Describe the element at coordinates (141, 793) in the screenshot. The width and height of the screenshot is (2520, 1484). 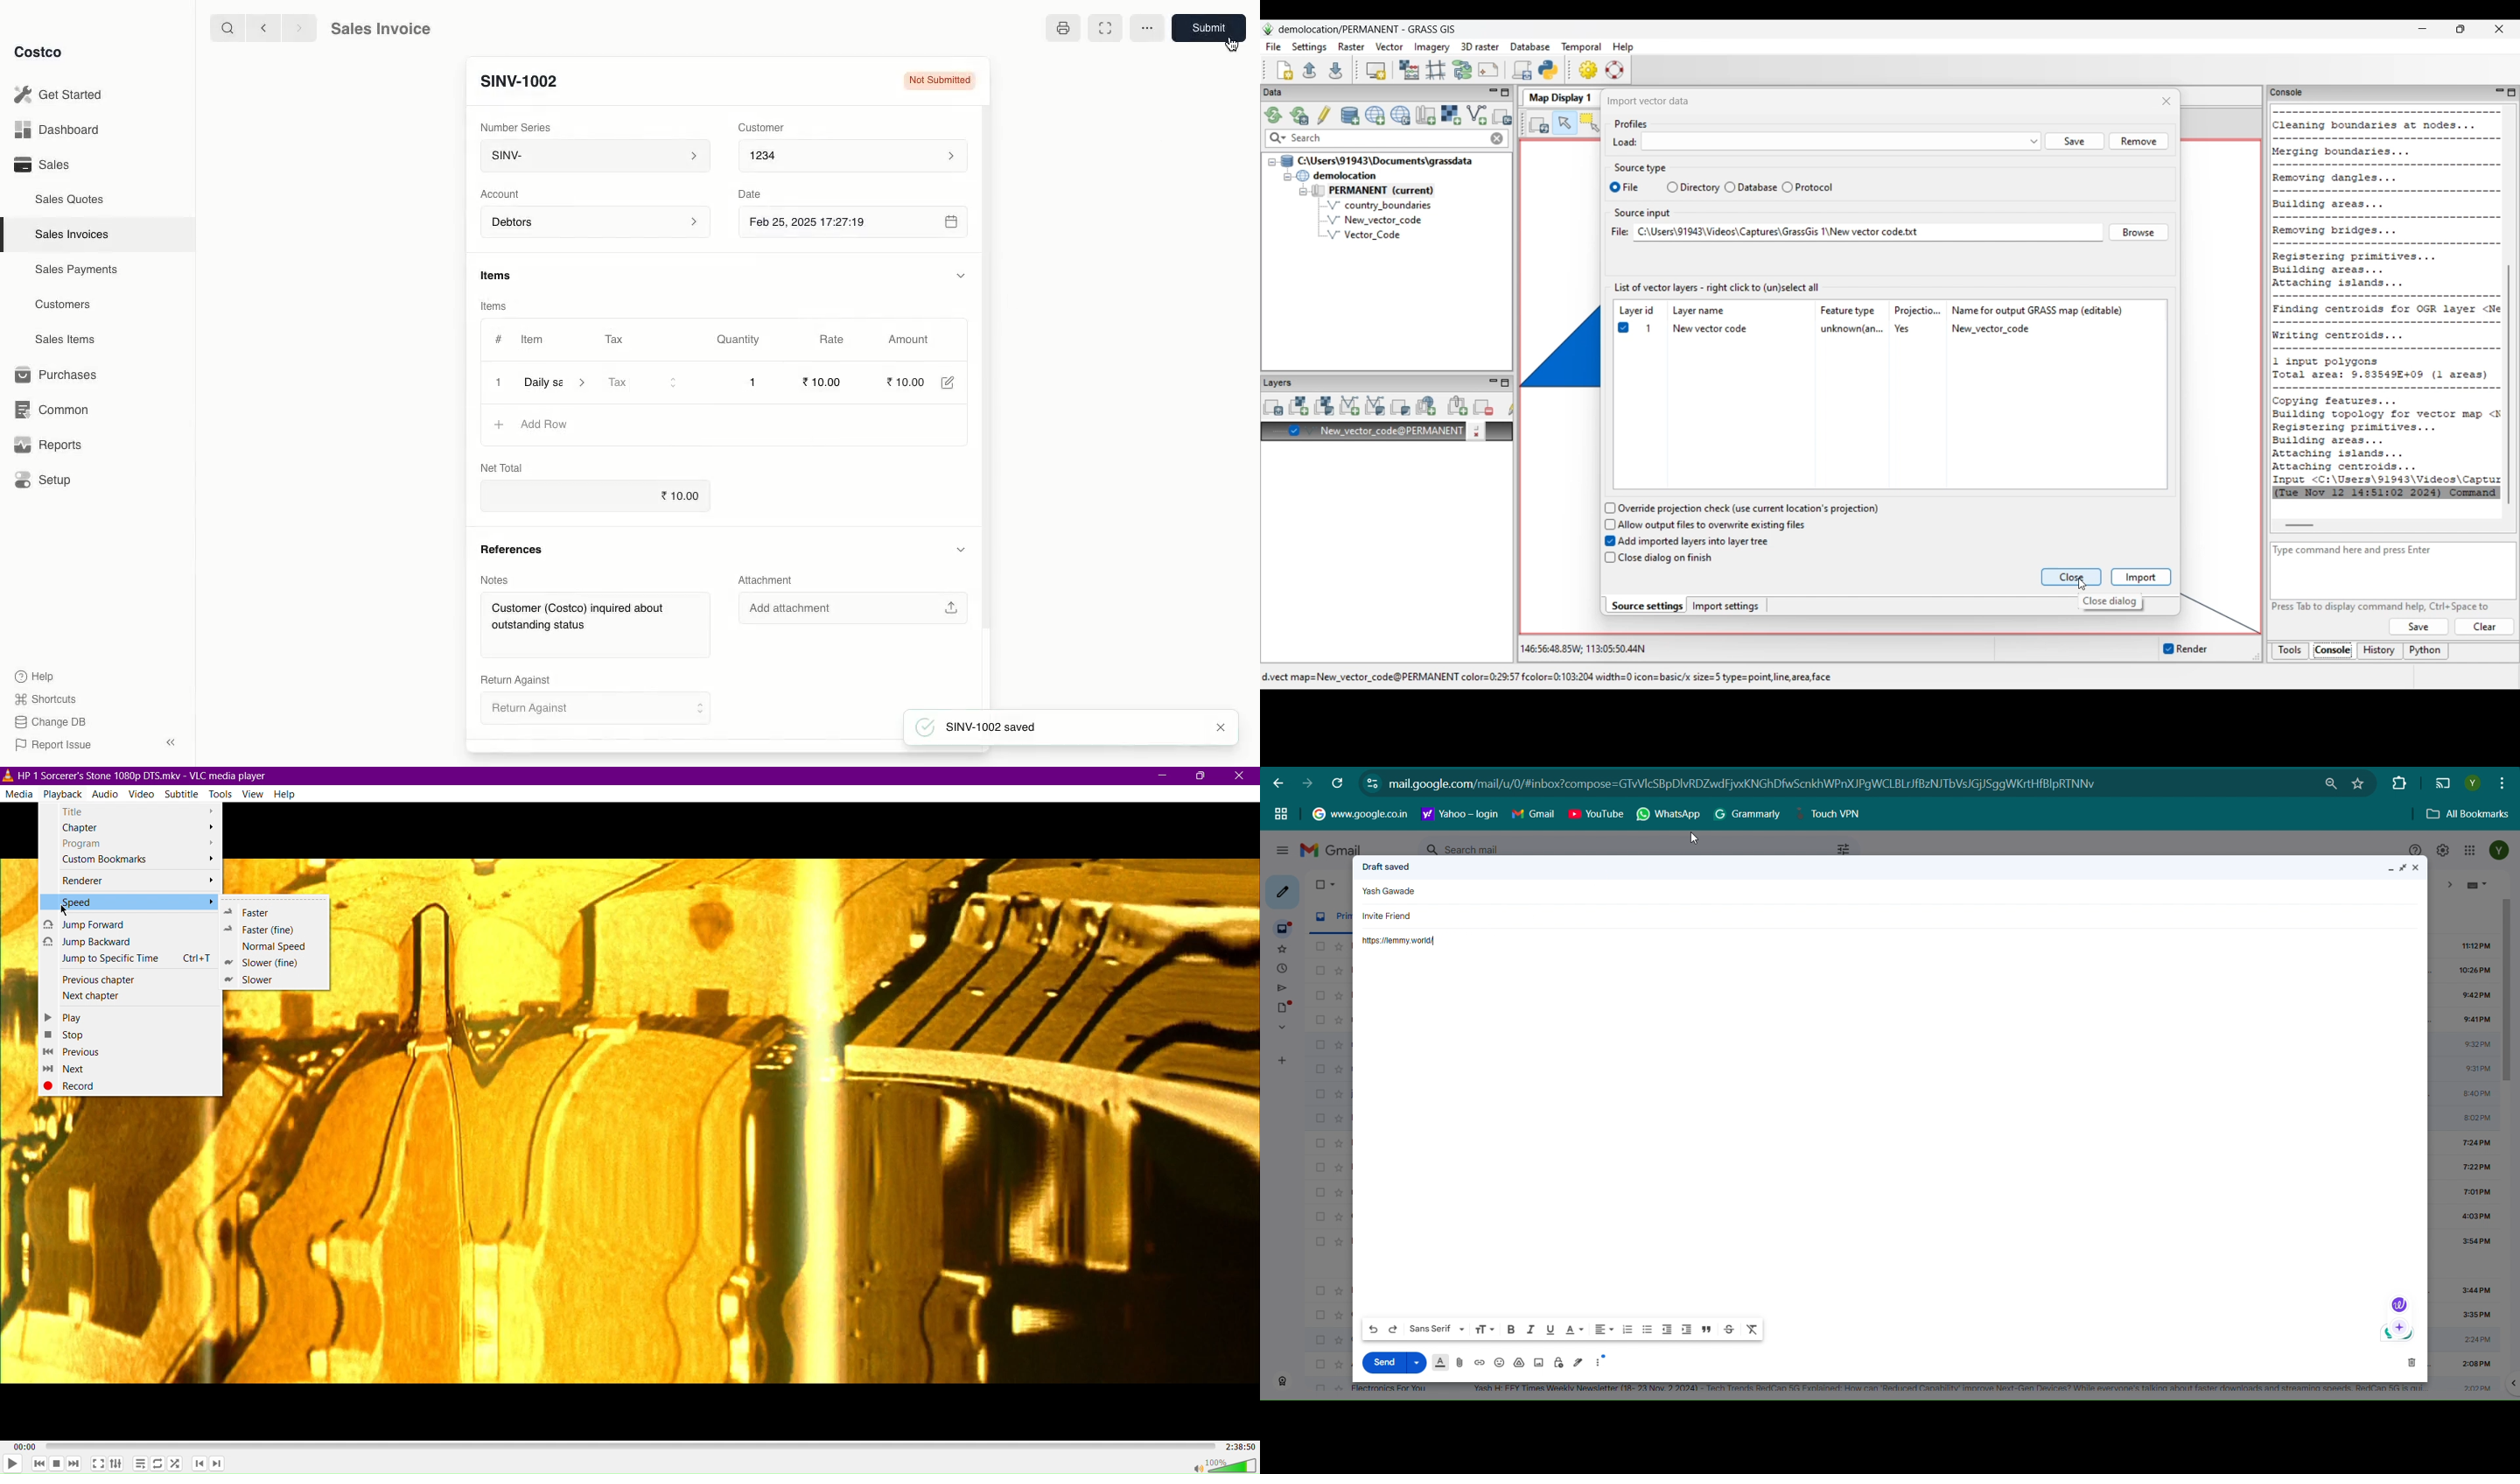
I see `Video` at that location.